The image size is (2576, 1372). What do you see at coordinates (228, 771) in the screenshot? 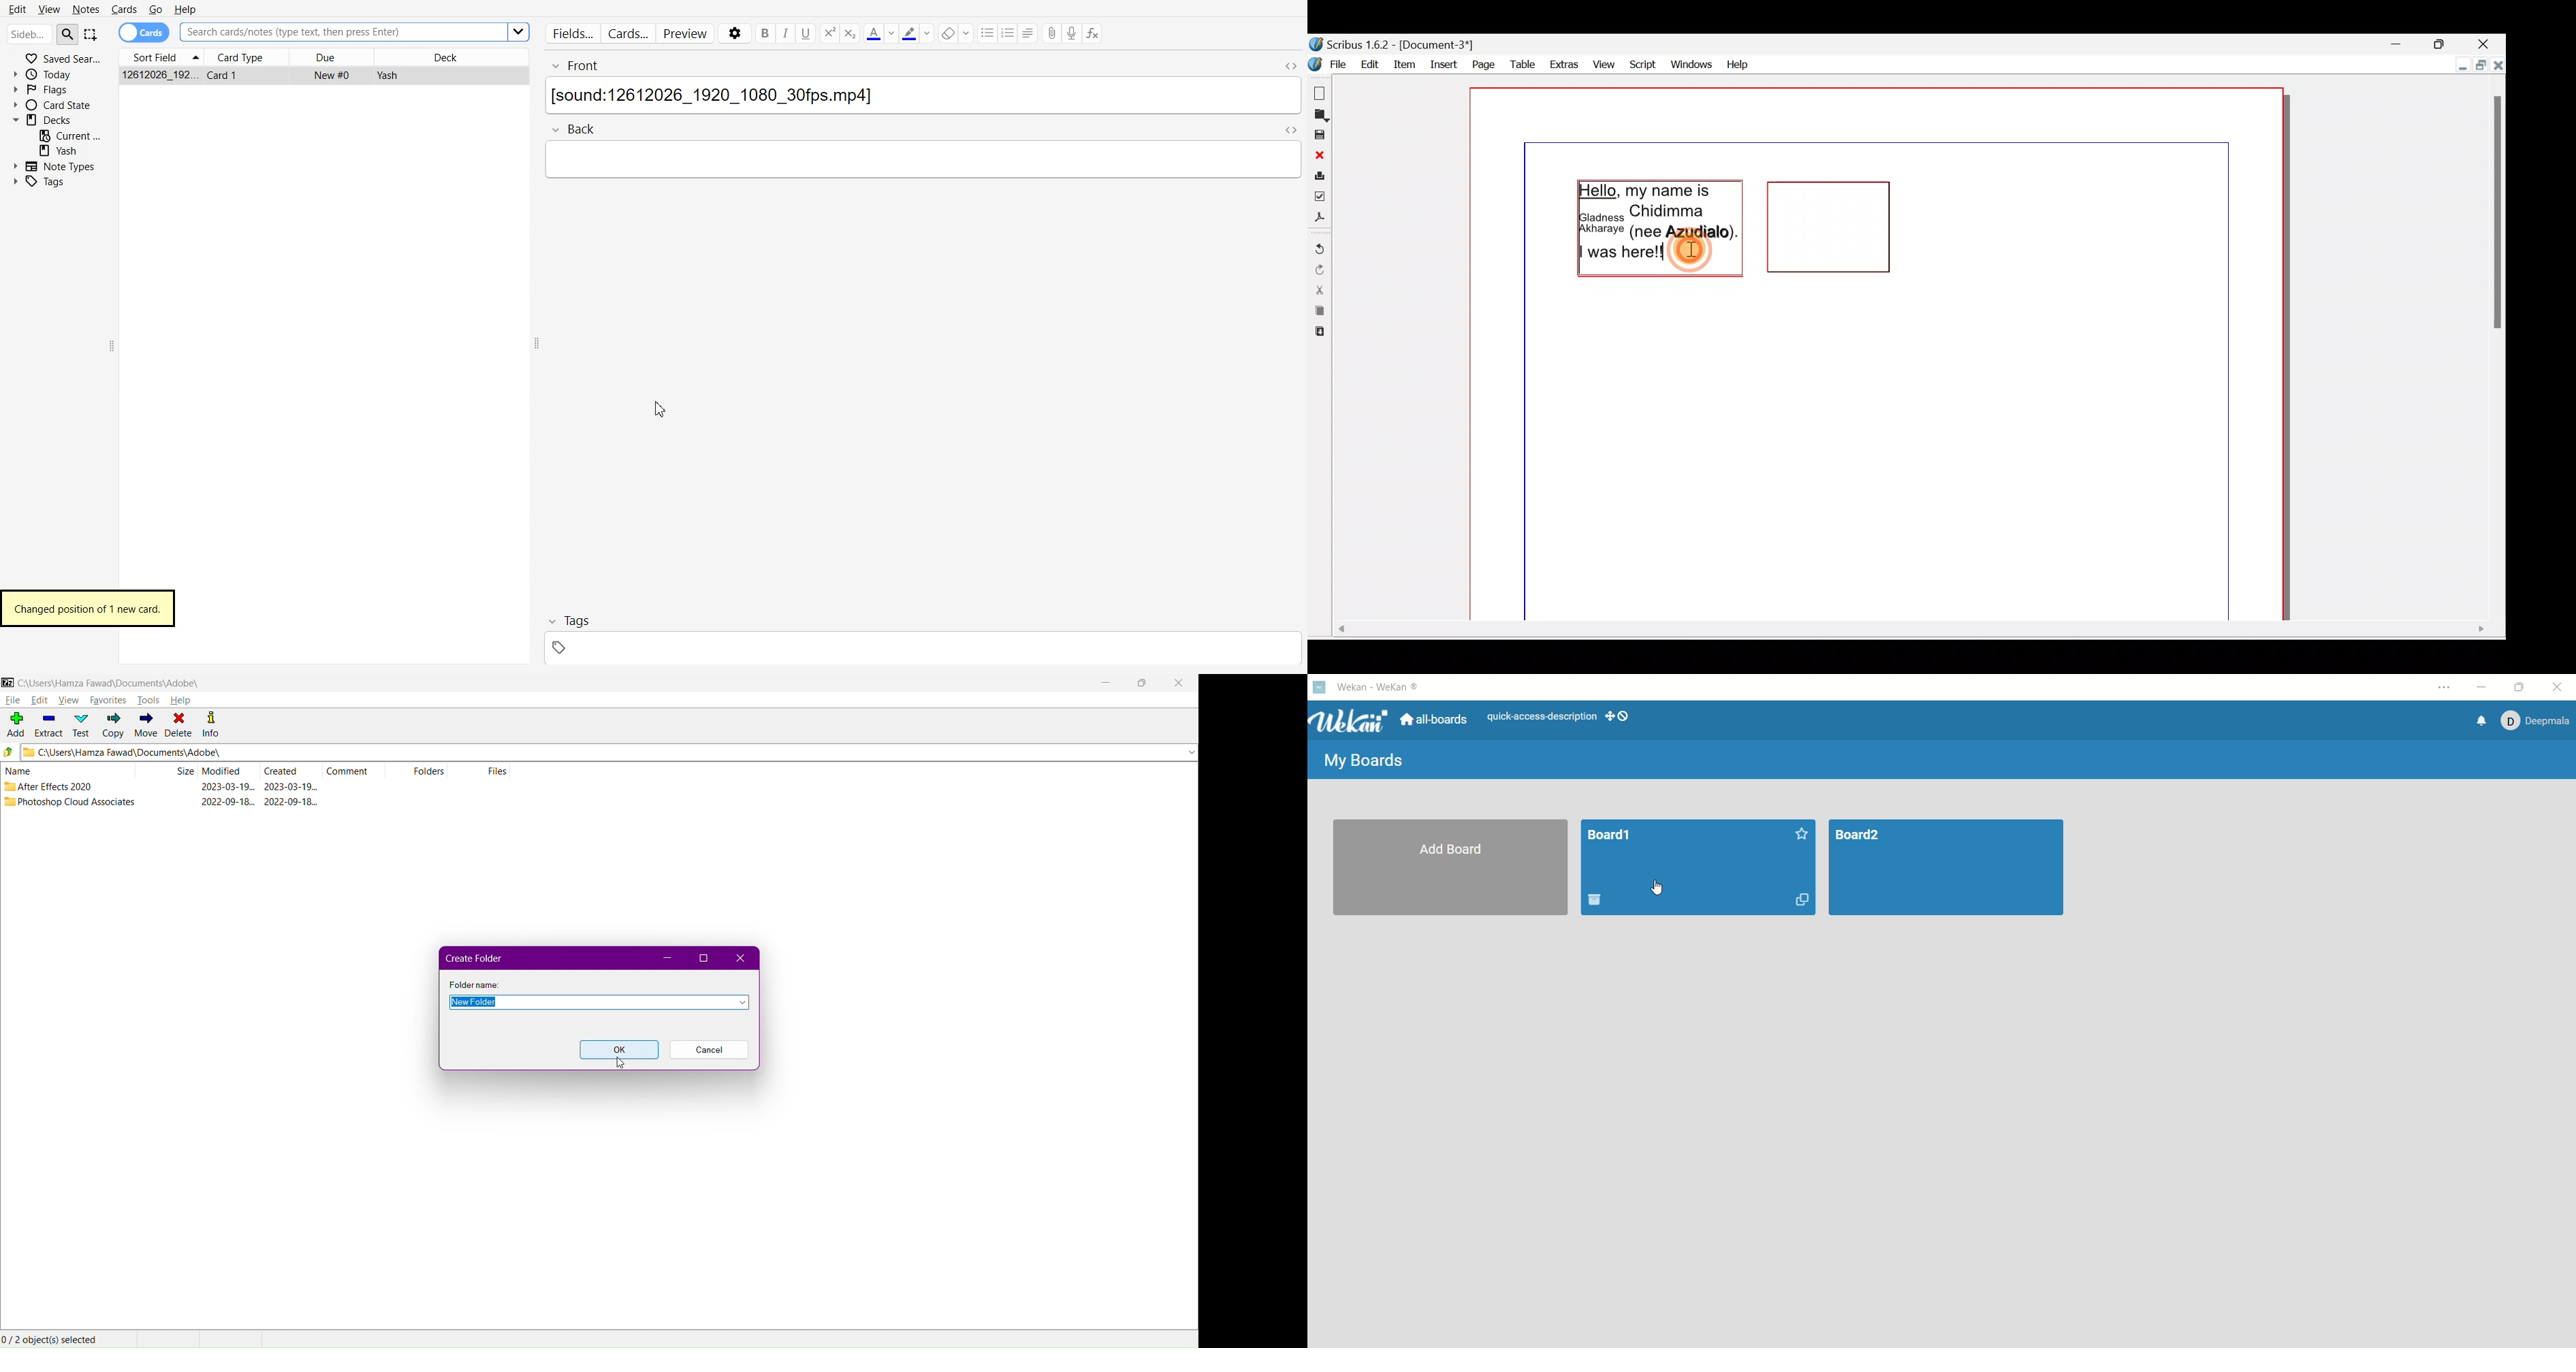
I see `Modified` at bounding box center [228, 771].